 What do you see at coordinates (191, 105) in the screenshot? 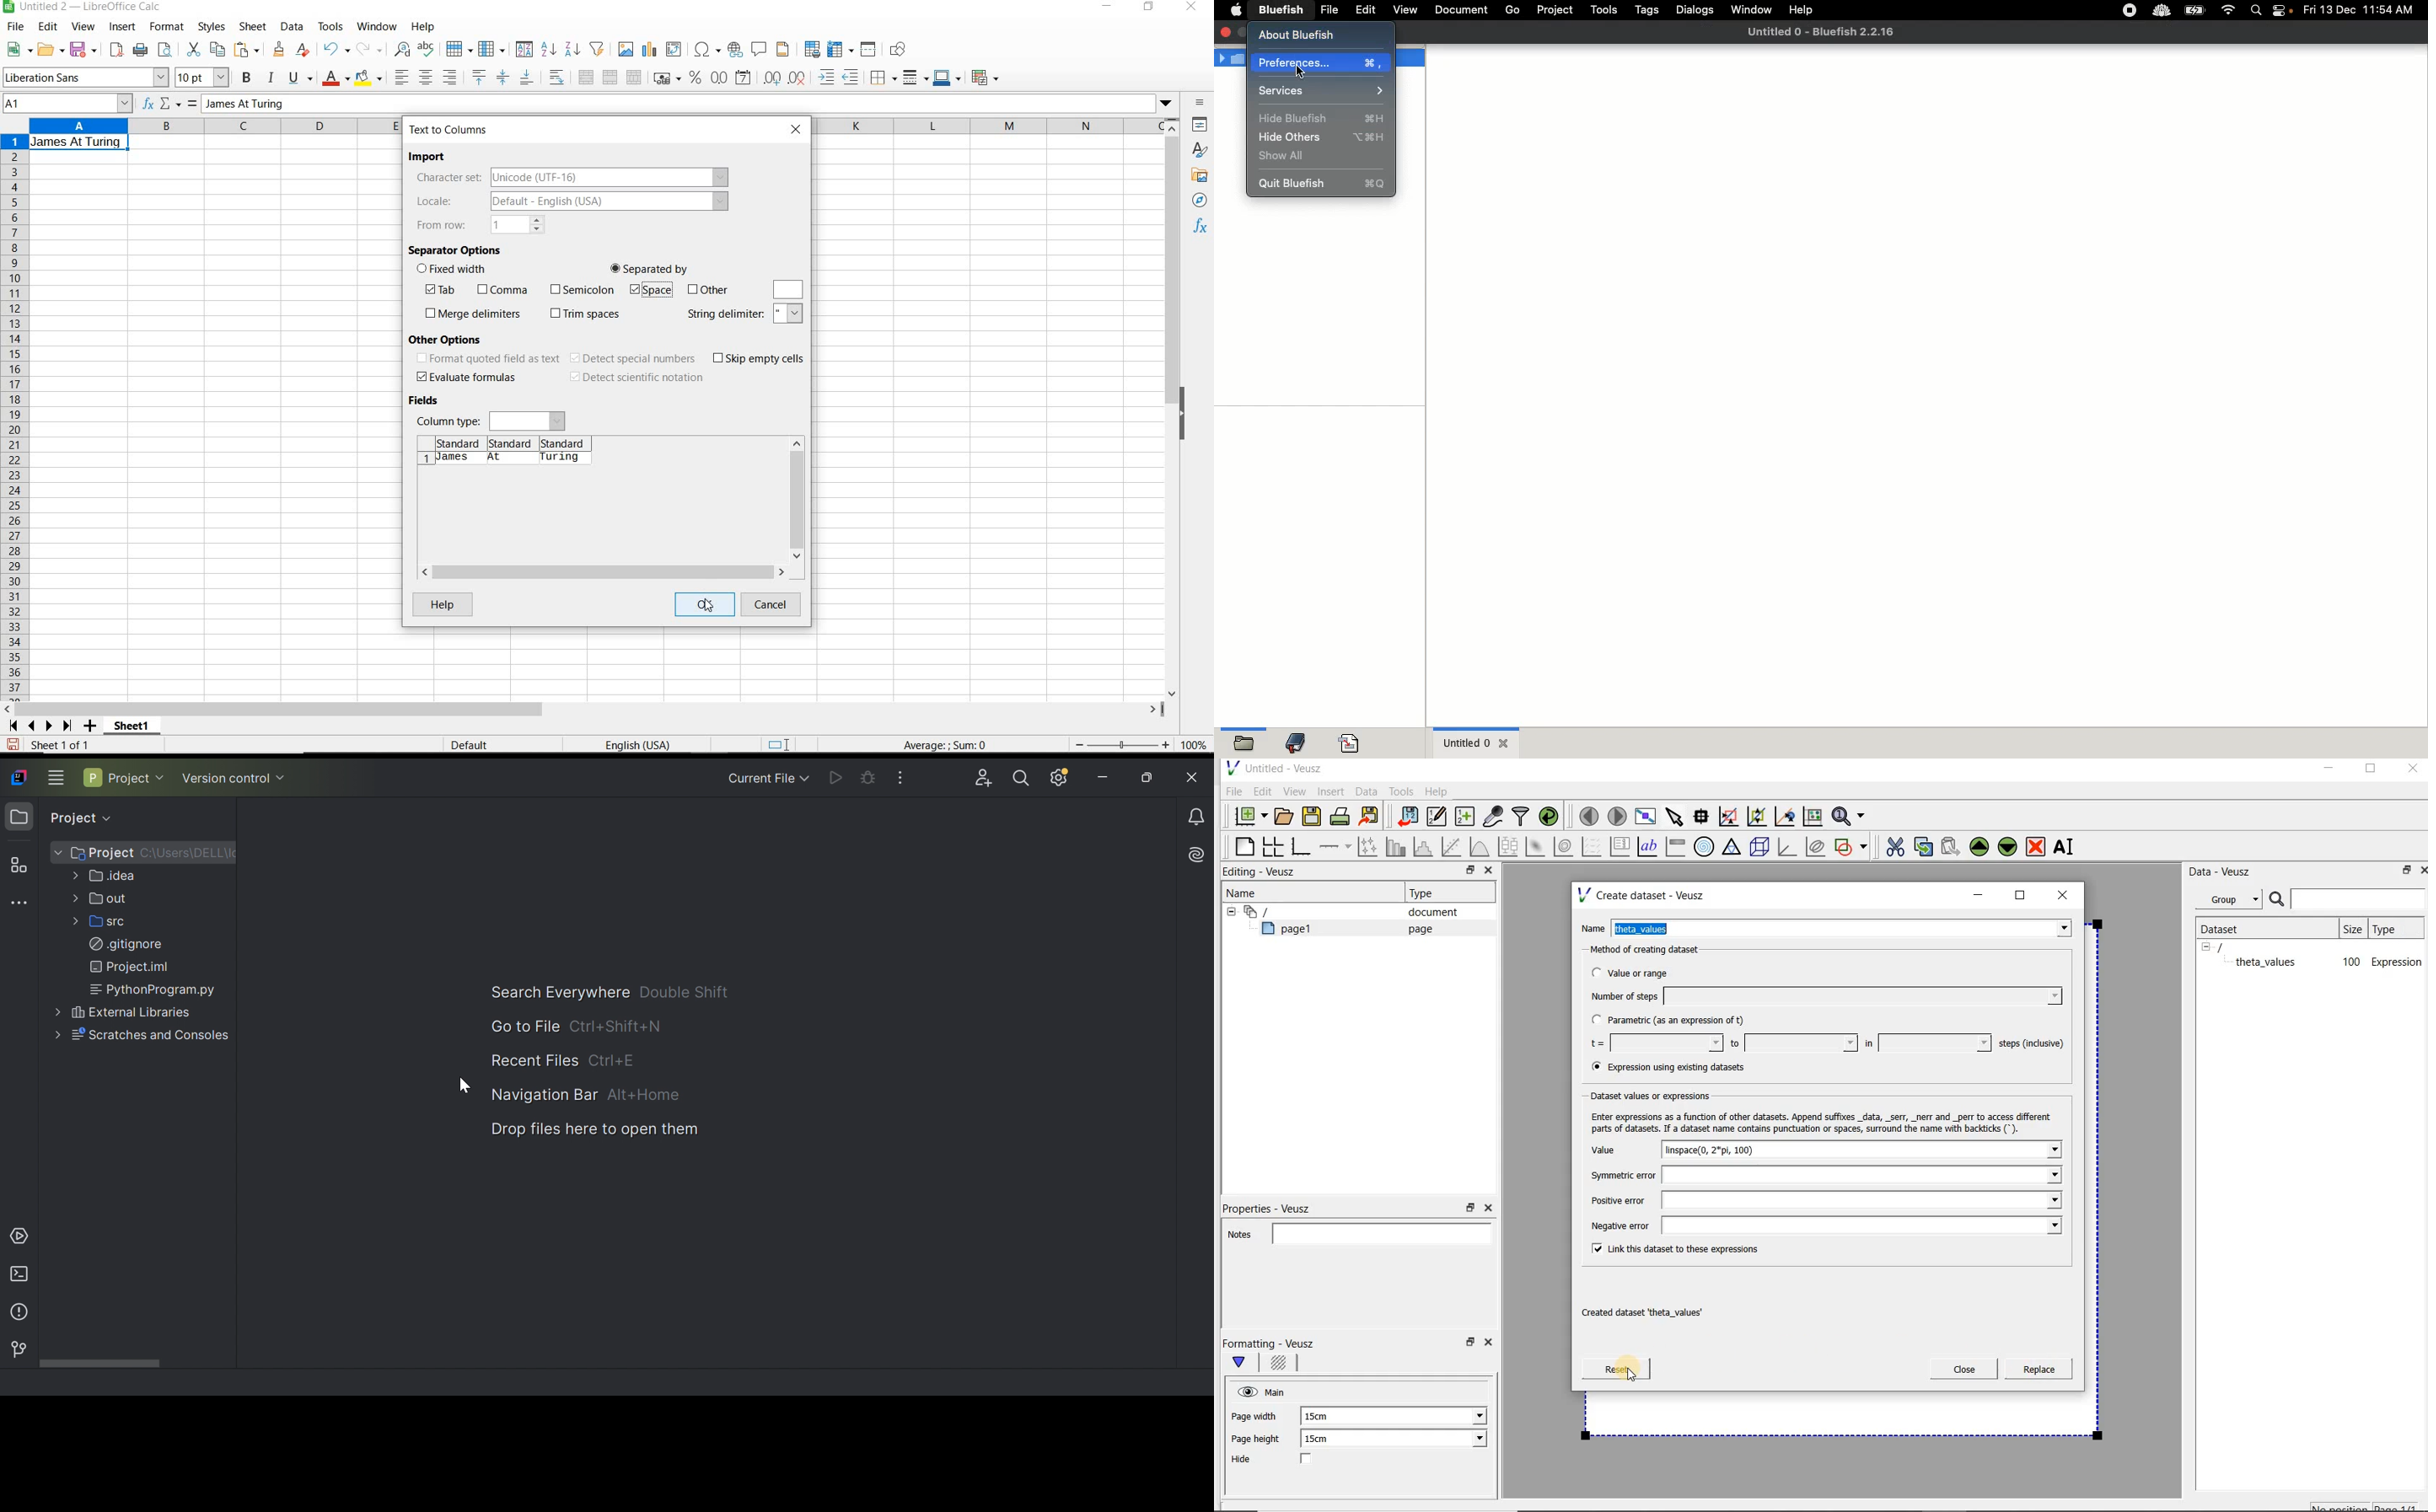
I see `formula` at bounding box center [191, 105].